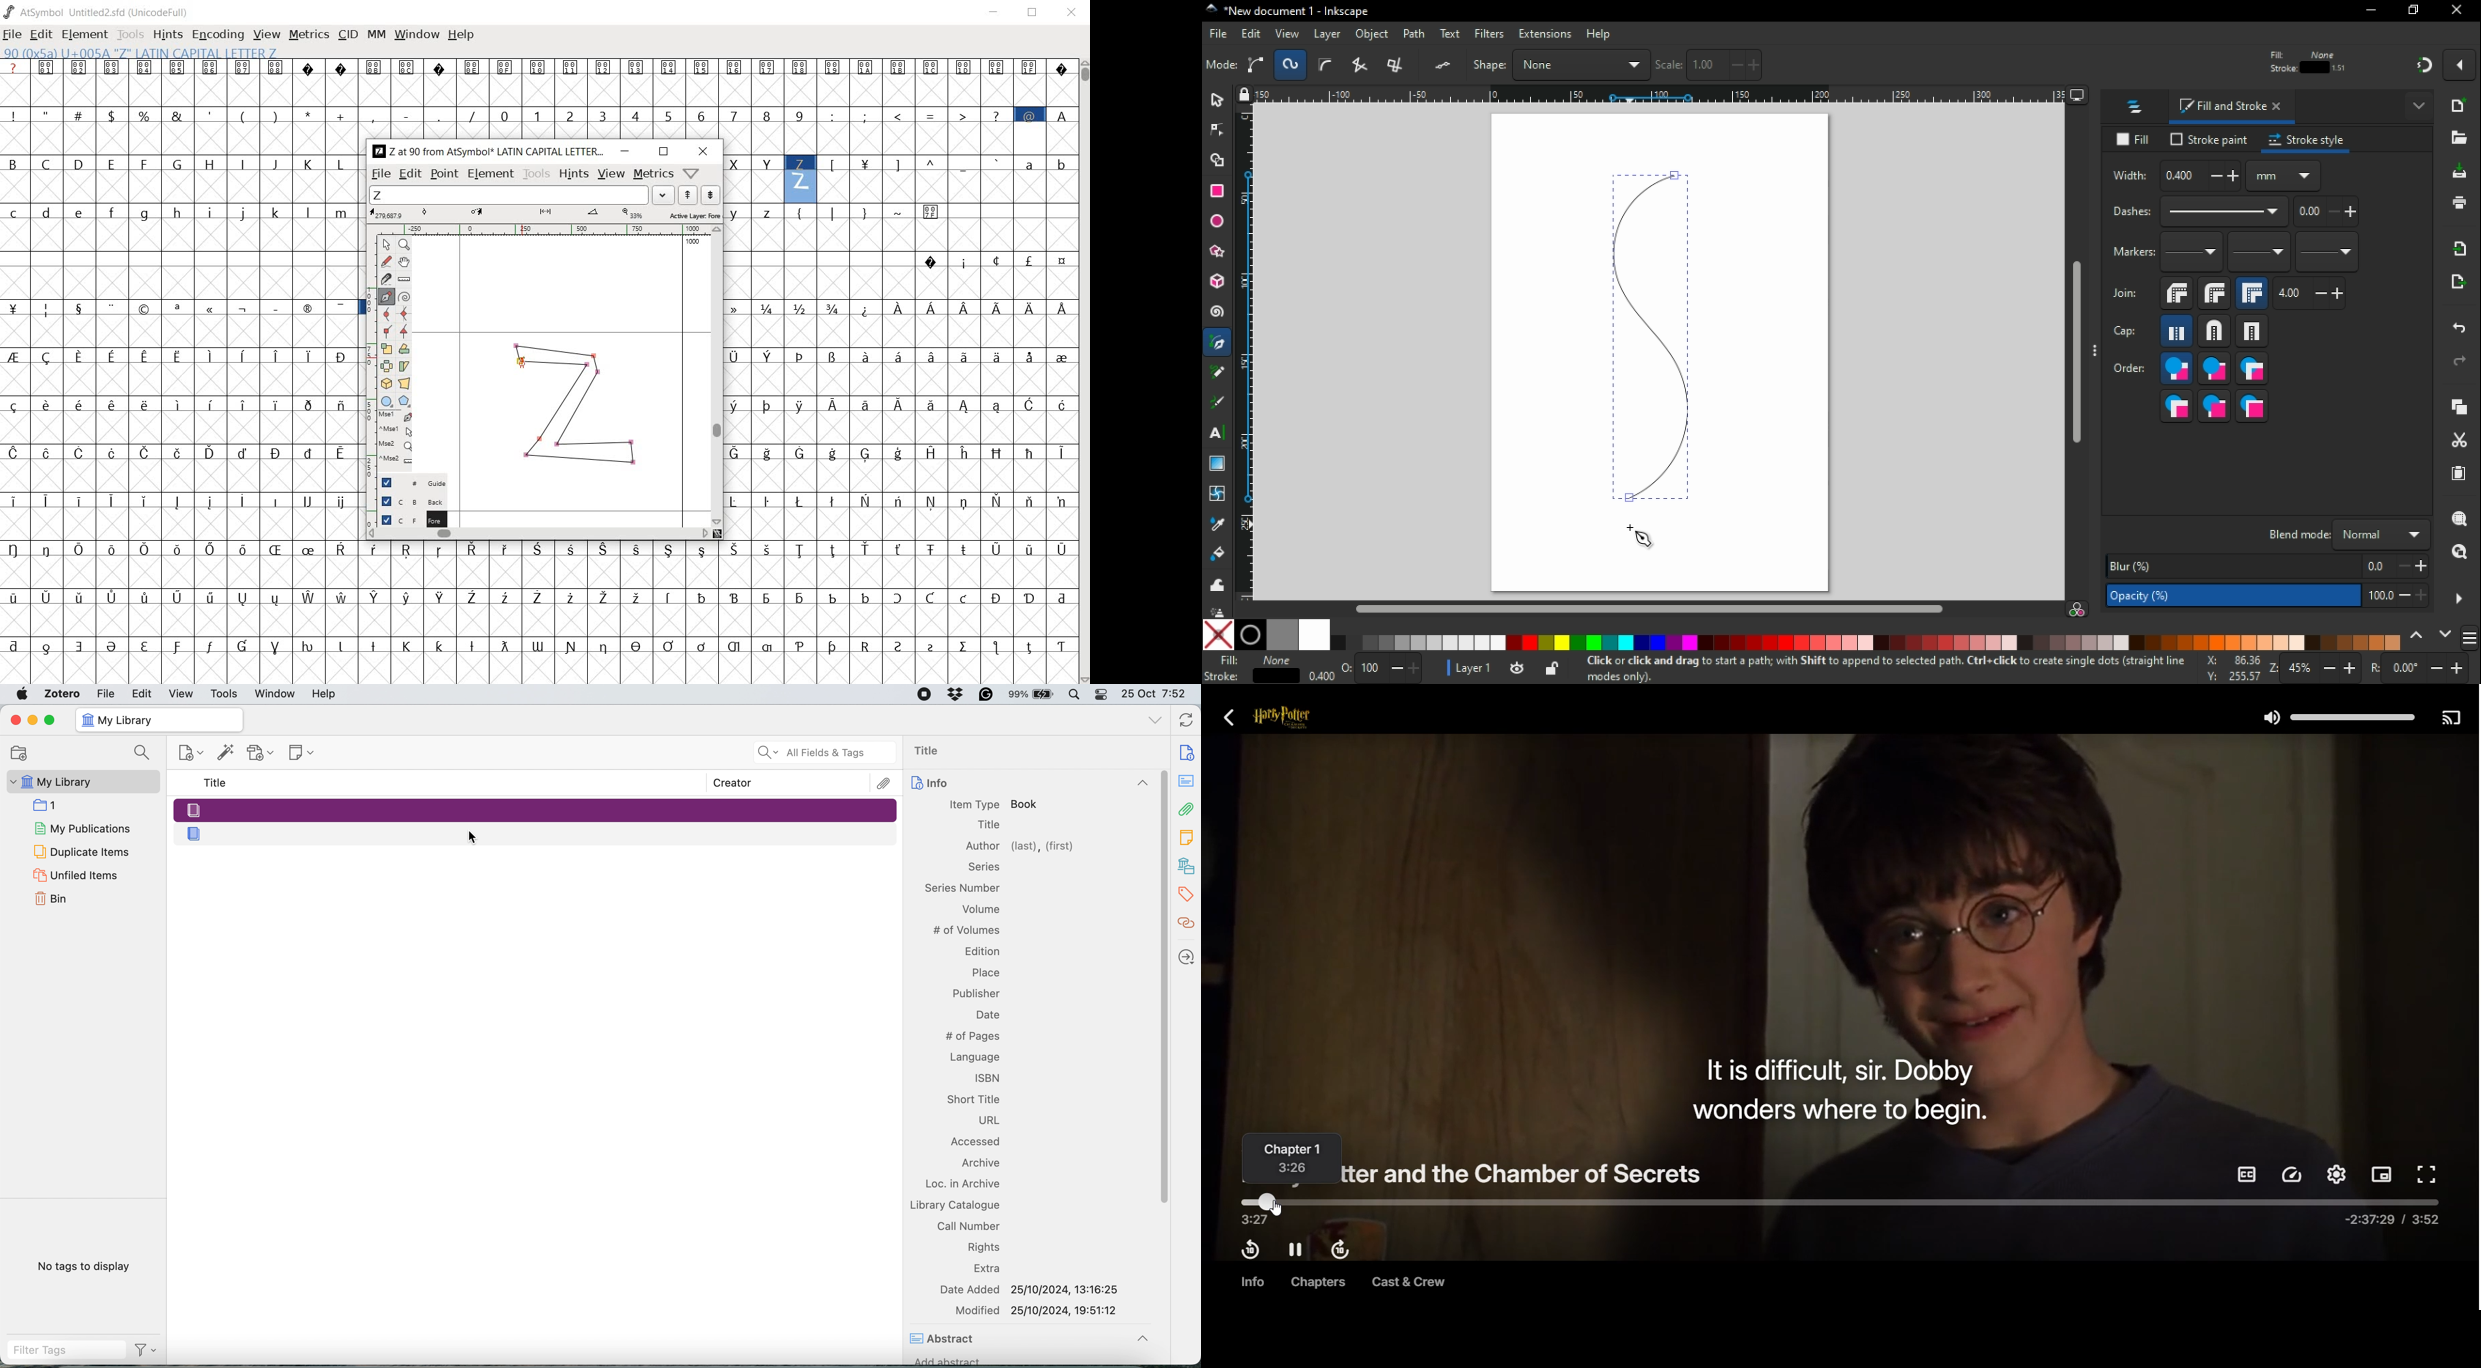 Image resolution: width=2492 pixels, height=1372 pixels. I want to click on help, so click(1600, 35).